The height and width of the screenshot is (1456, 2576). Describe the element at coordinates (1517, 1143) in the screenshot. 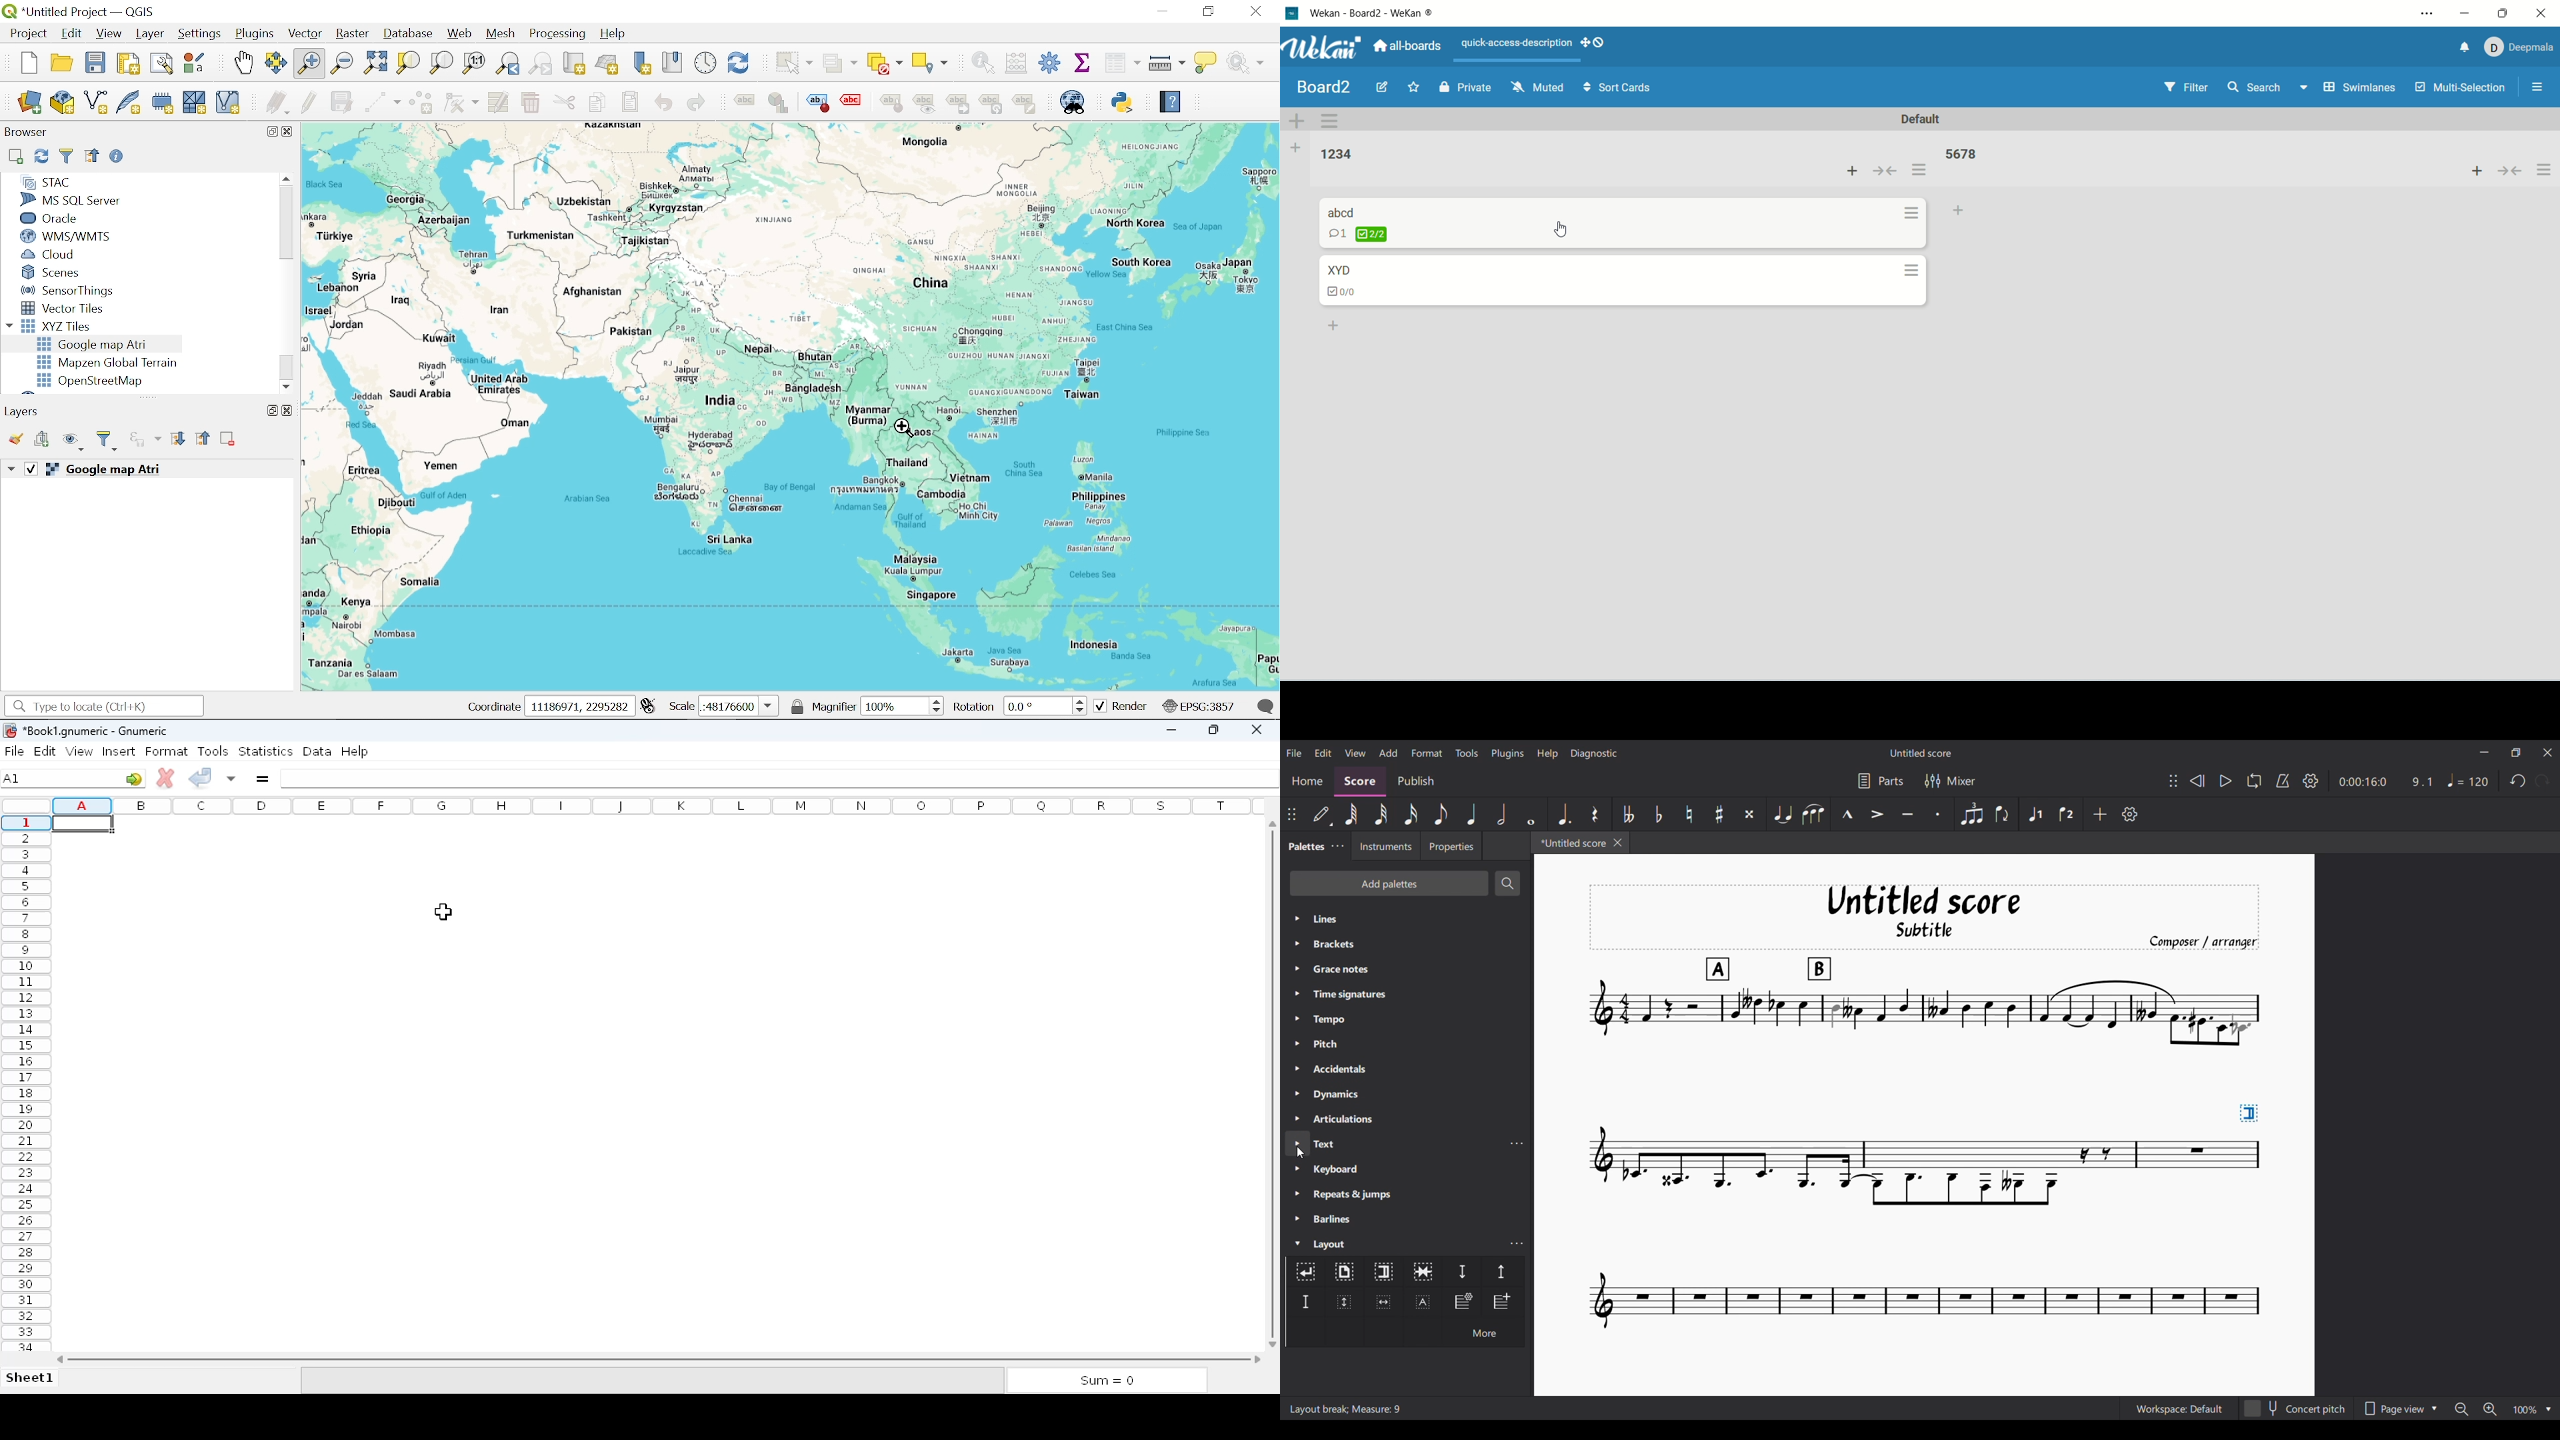

I see `Text settings` at that location.